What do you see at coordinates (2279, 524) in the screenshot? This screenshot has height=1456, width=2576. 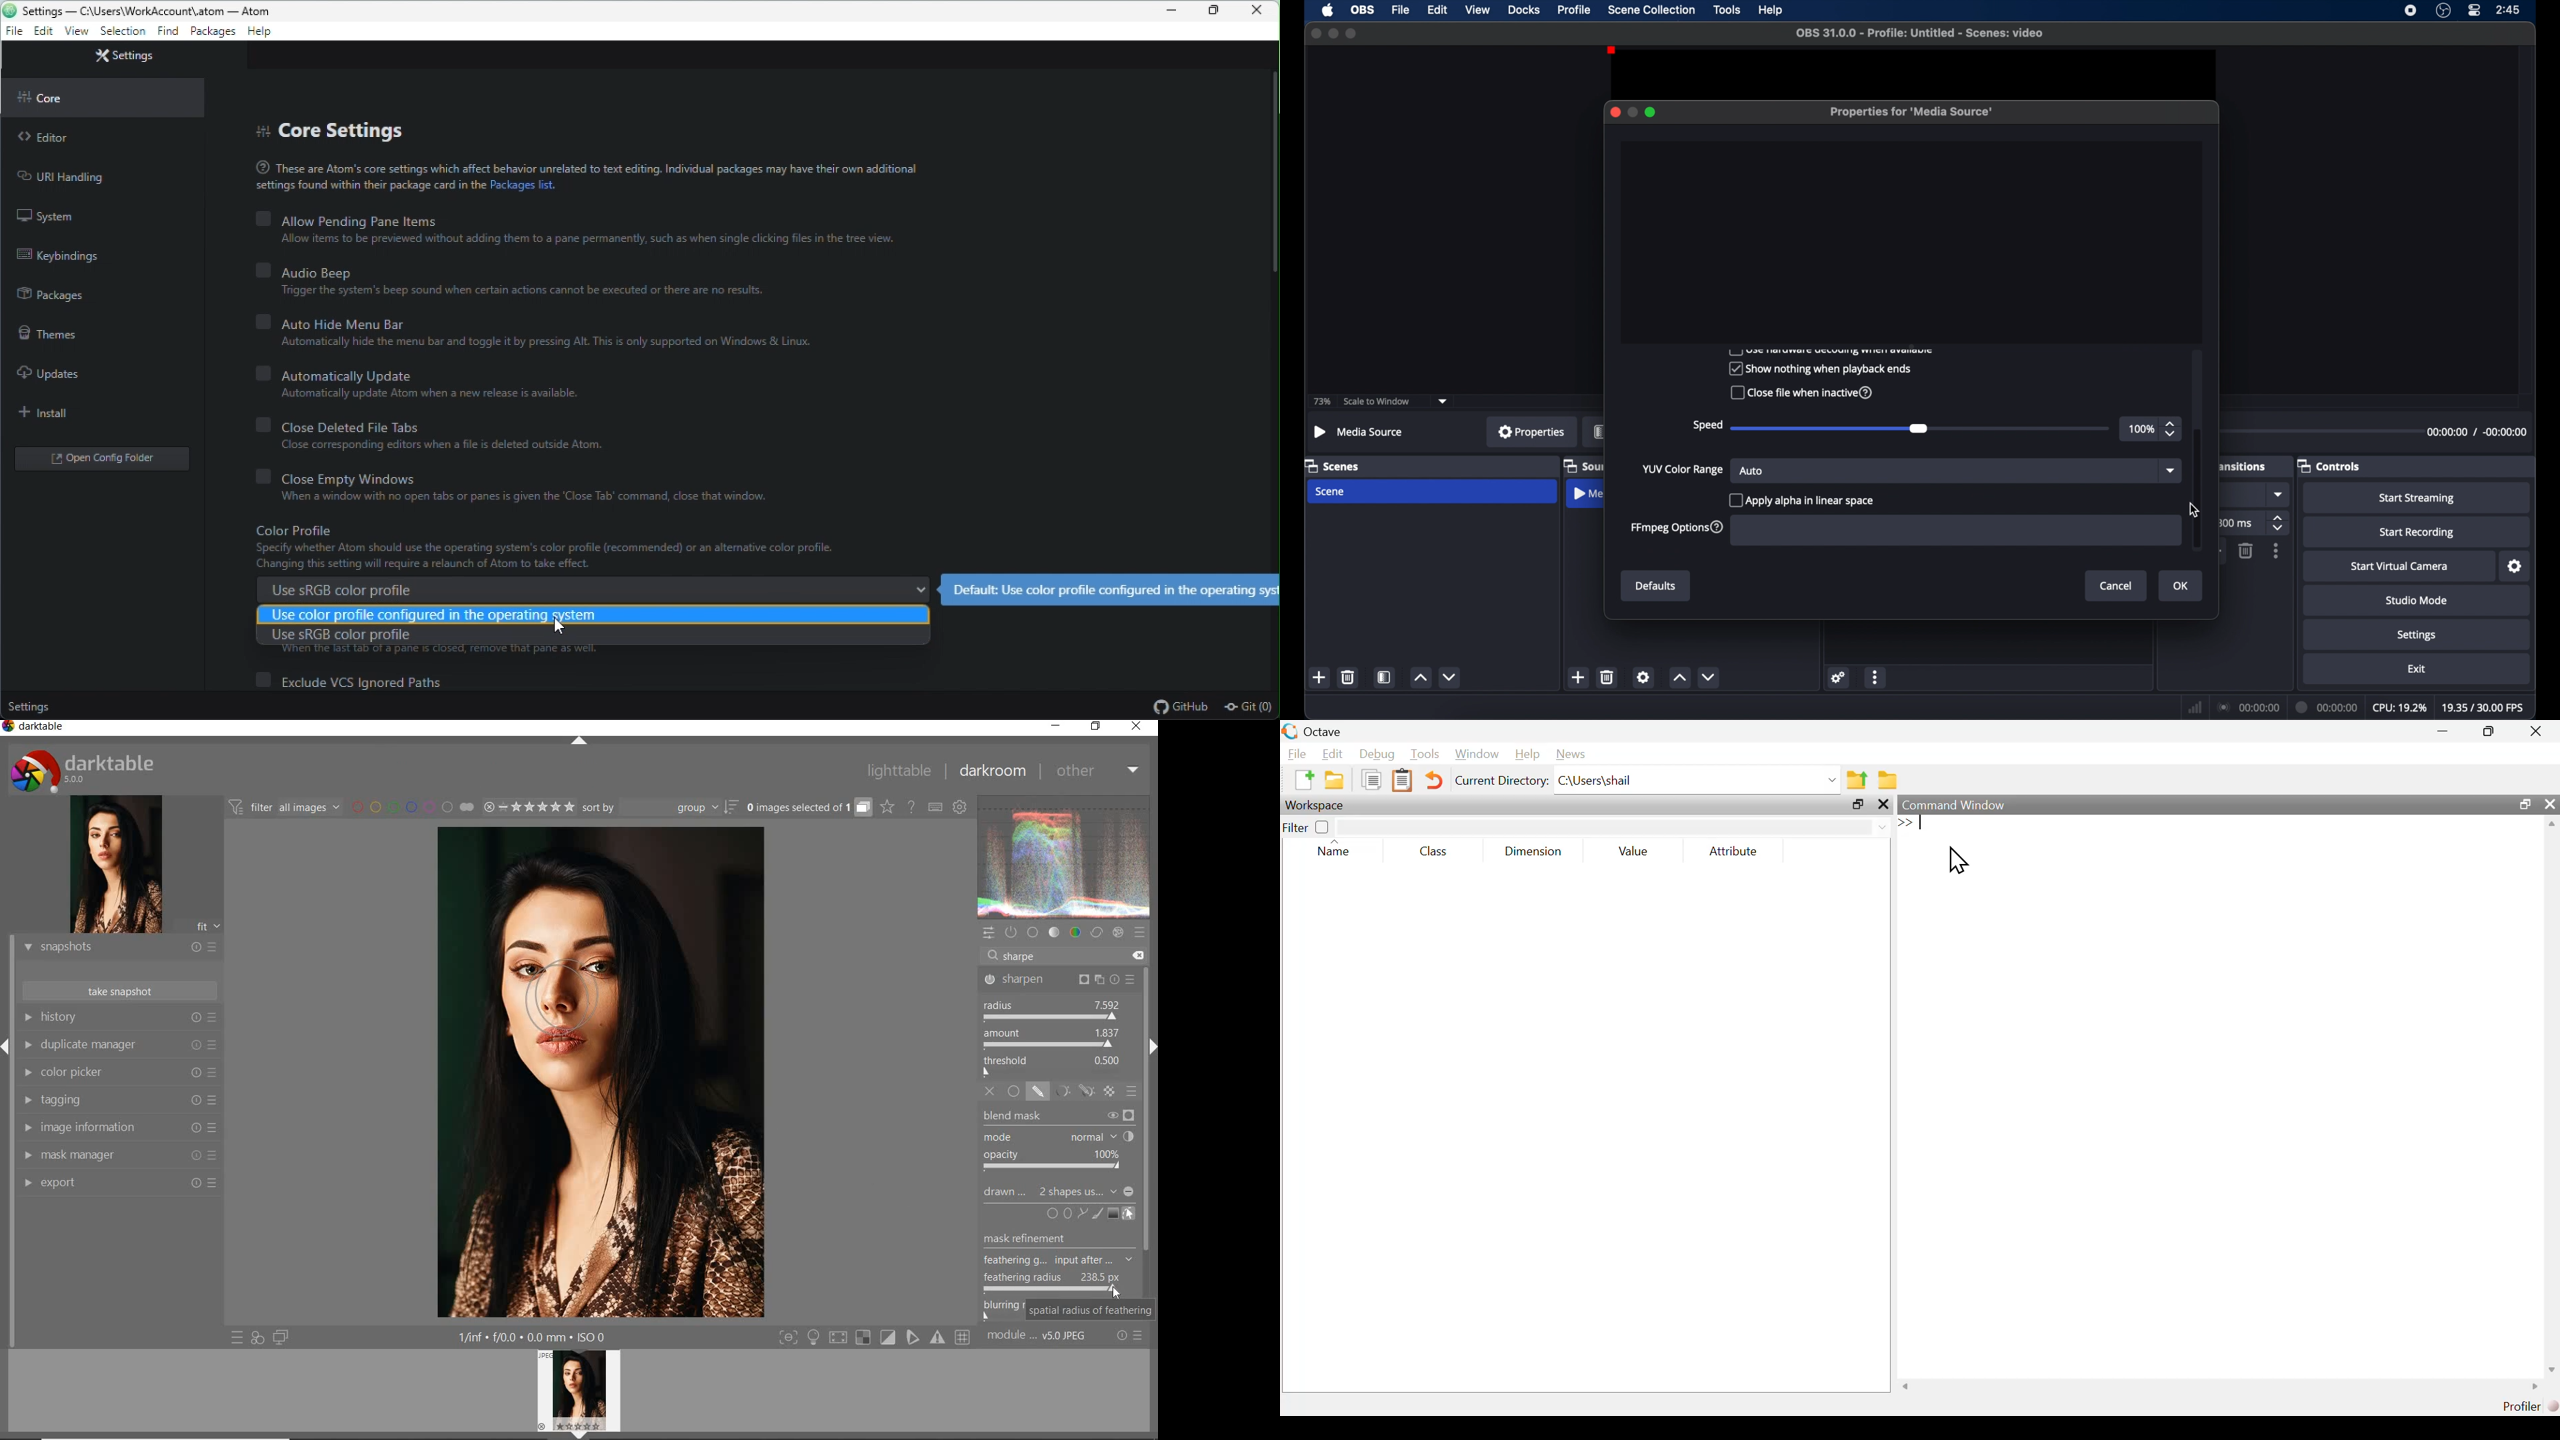 I see `stepper buttons` at bounding box center [2279, 524].